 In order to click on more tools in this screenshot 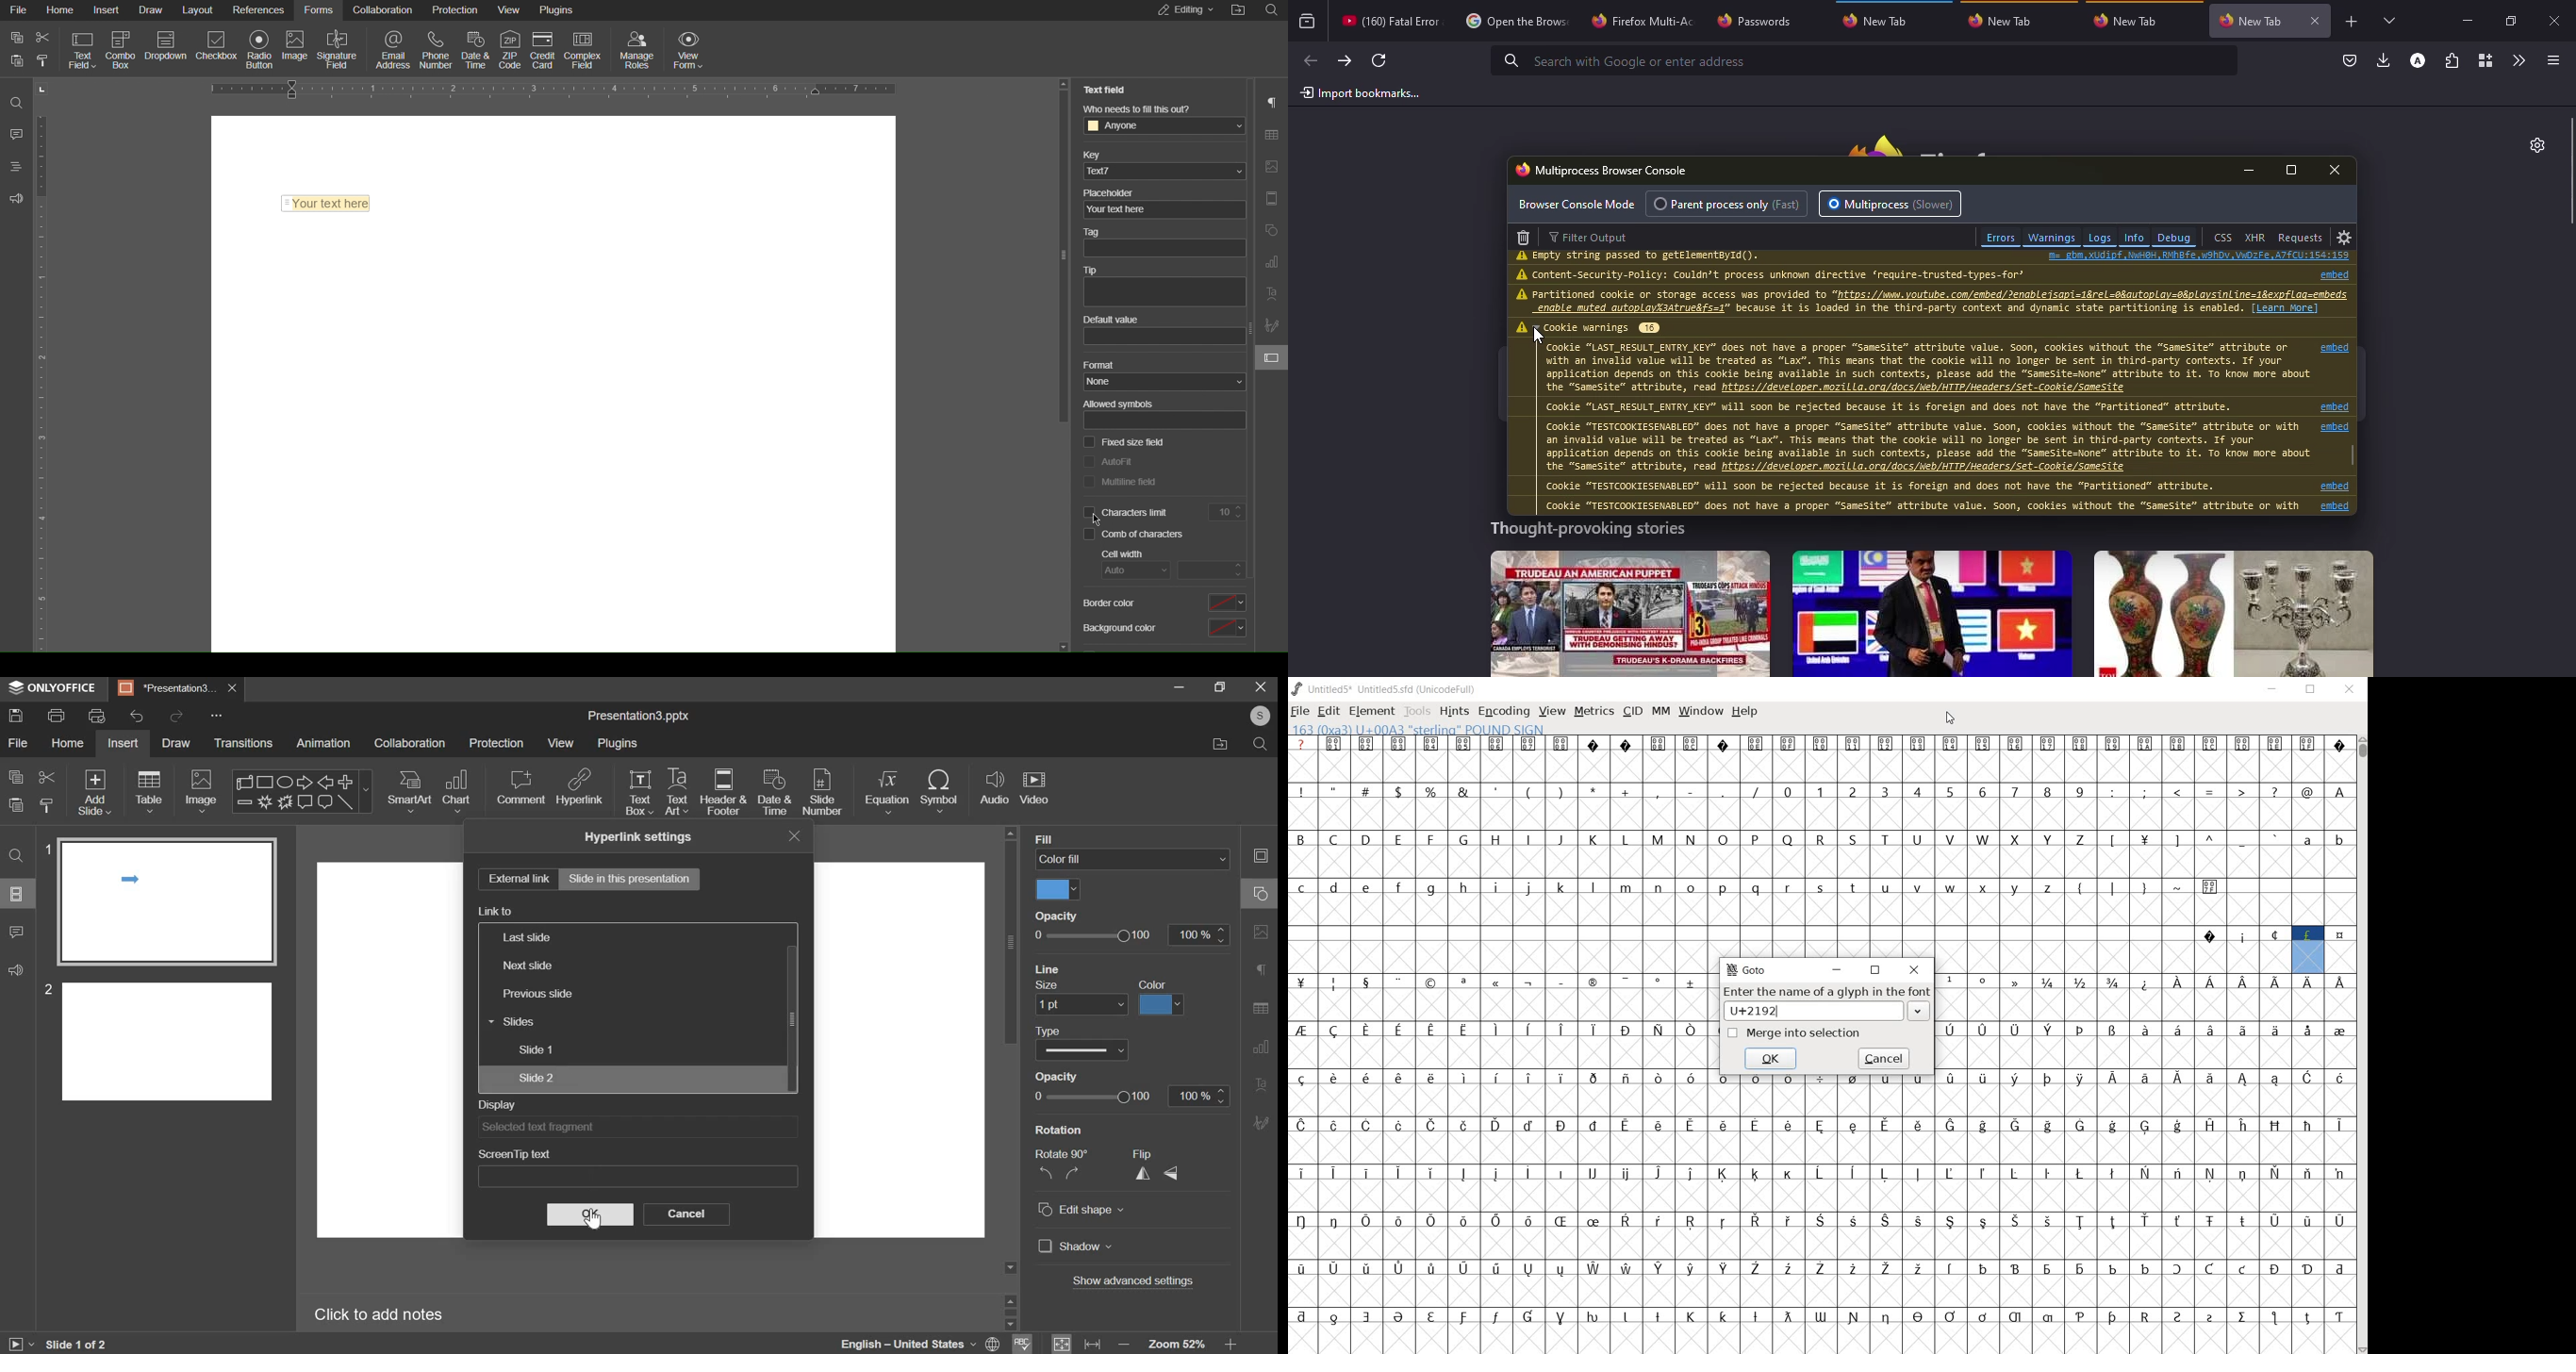, I will do `click(2519, 58)`.